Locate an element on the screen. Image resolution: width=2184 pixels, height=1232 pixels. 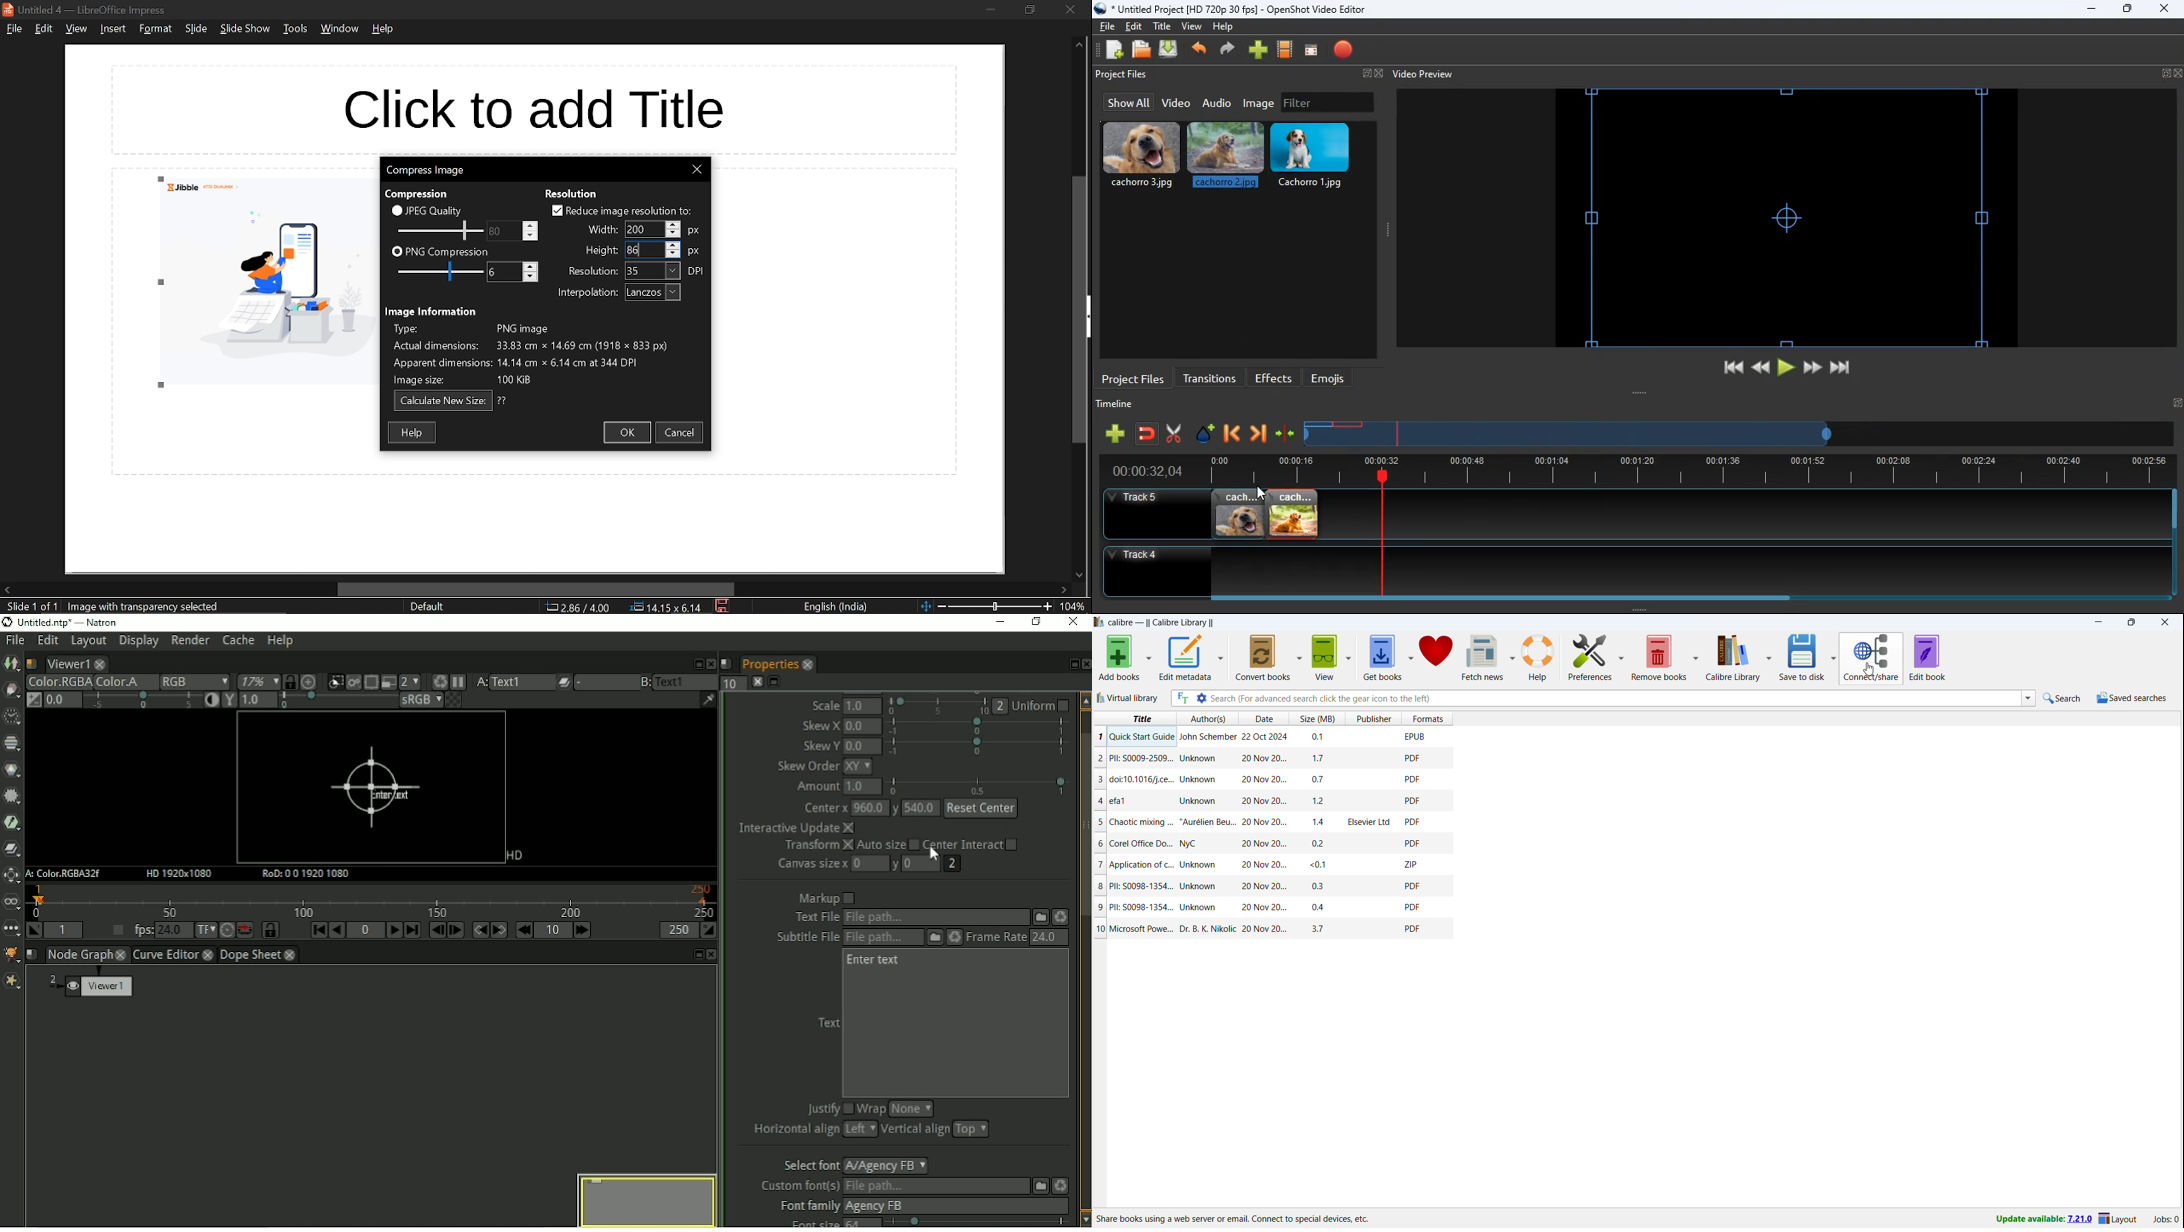
virtual library is located at coordinates (1128, 698).